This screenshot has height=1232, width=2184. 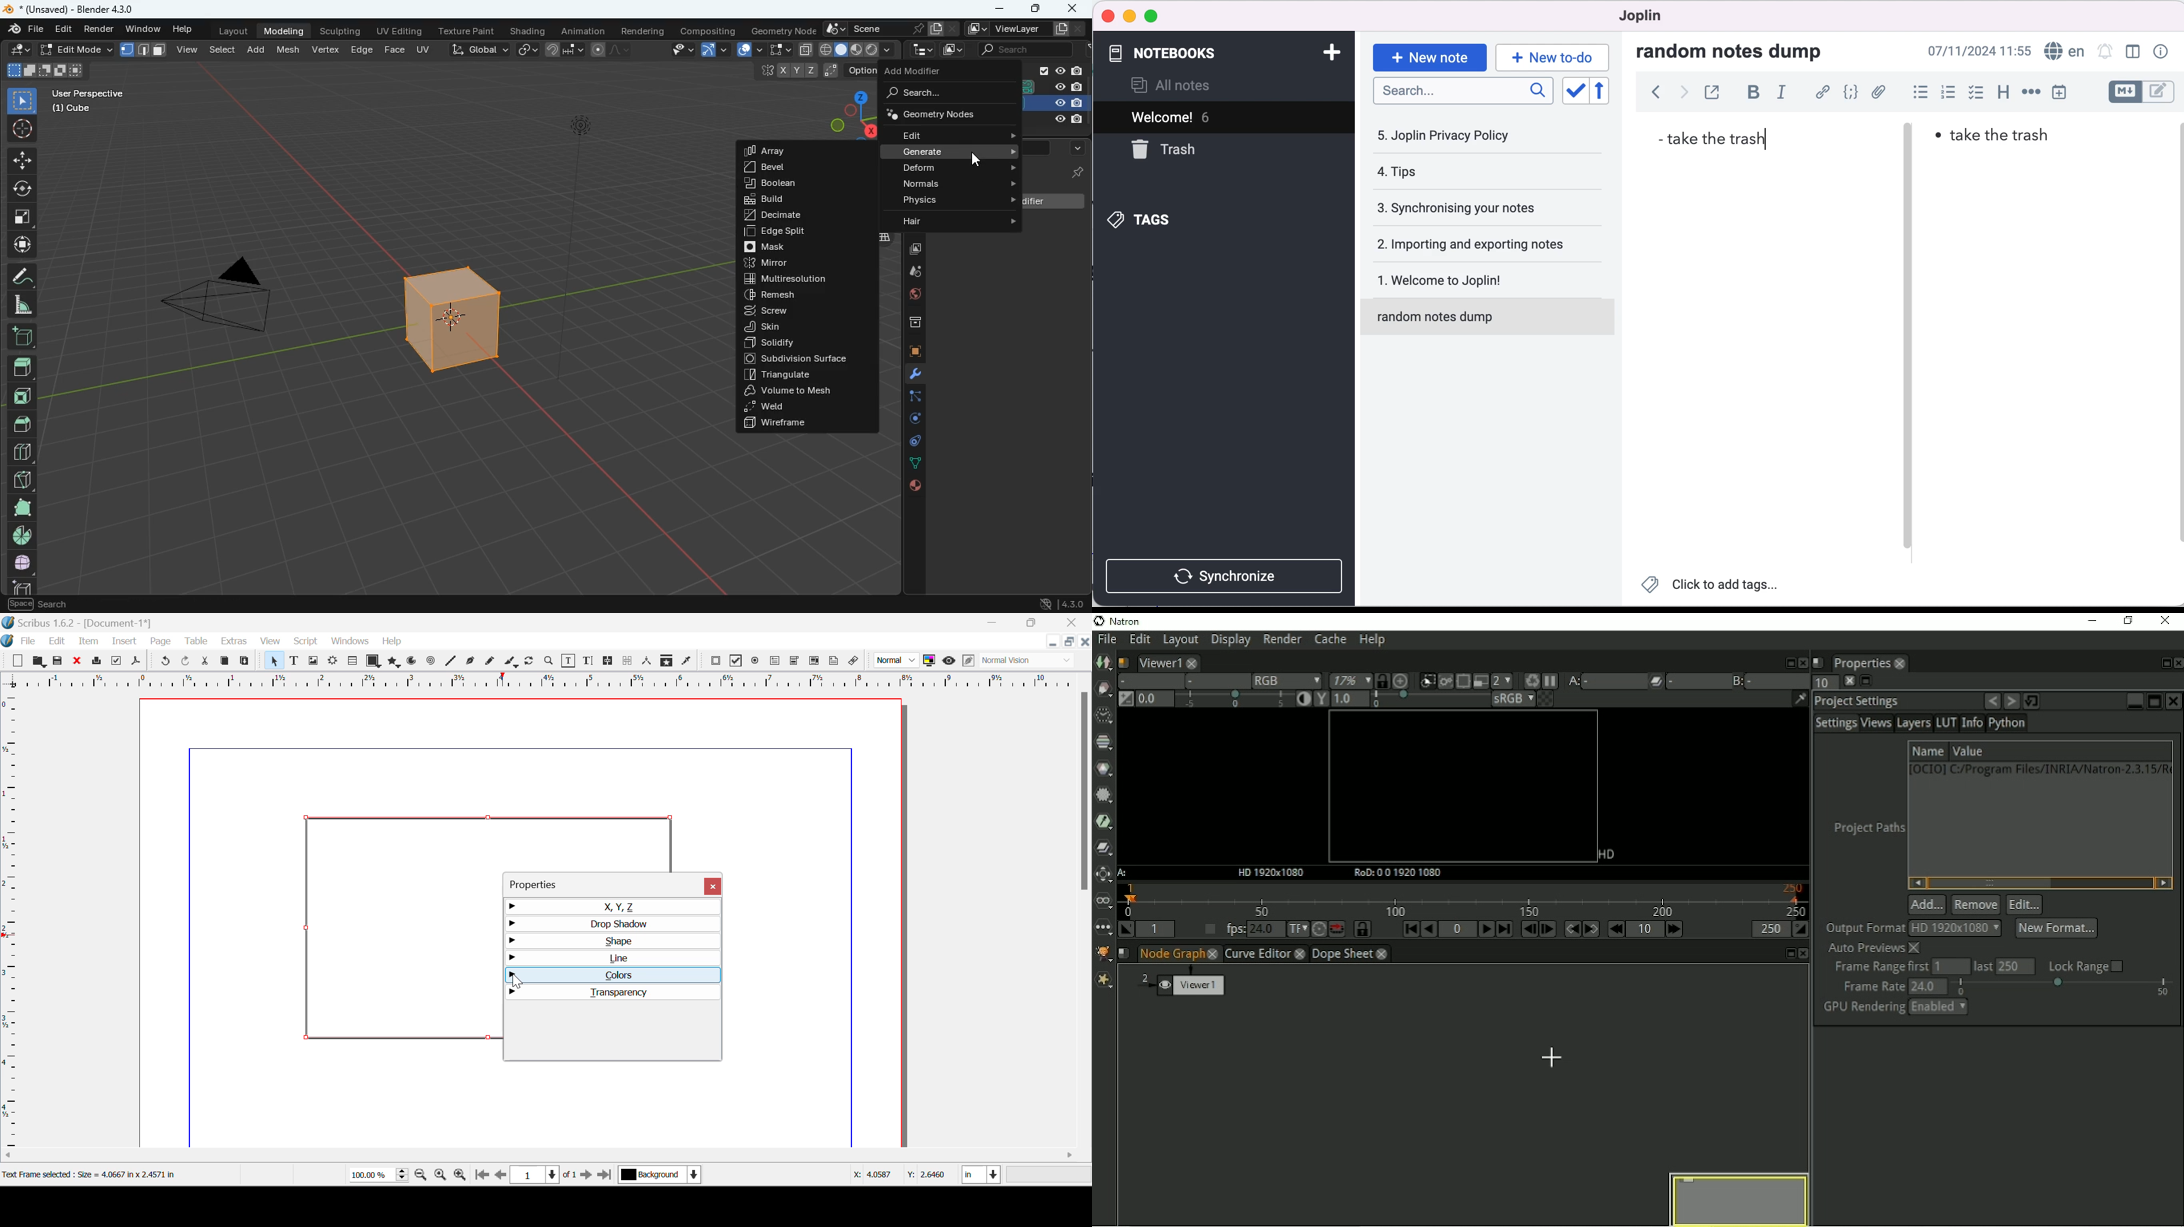 I want to click on pan view, so click(x=38, y=607).